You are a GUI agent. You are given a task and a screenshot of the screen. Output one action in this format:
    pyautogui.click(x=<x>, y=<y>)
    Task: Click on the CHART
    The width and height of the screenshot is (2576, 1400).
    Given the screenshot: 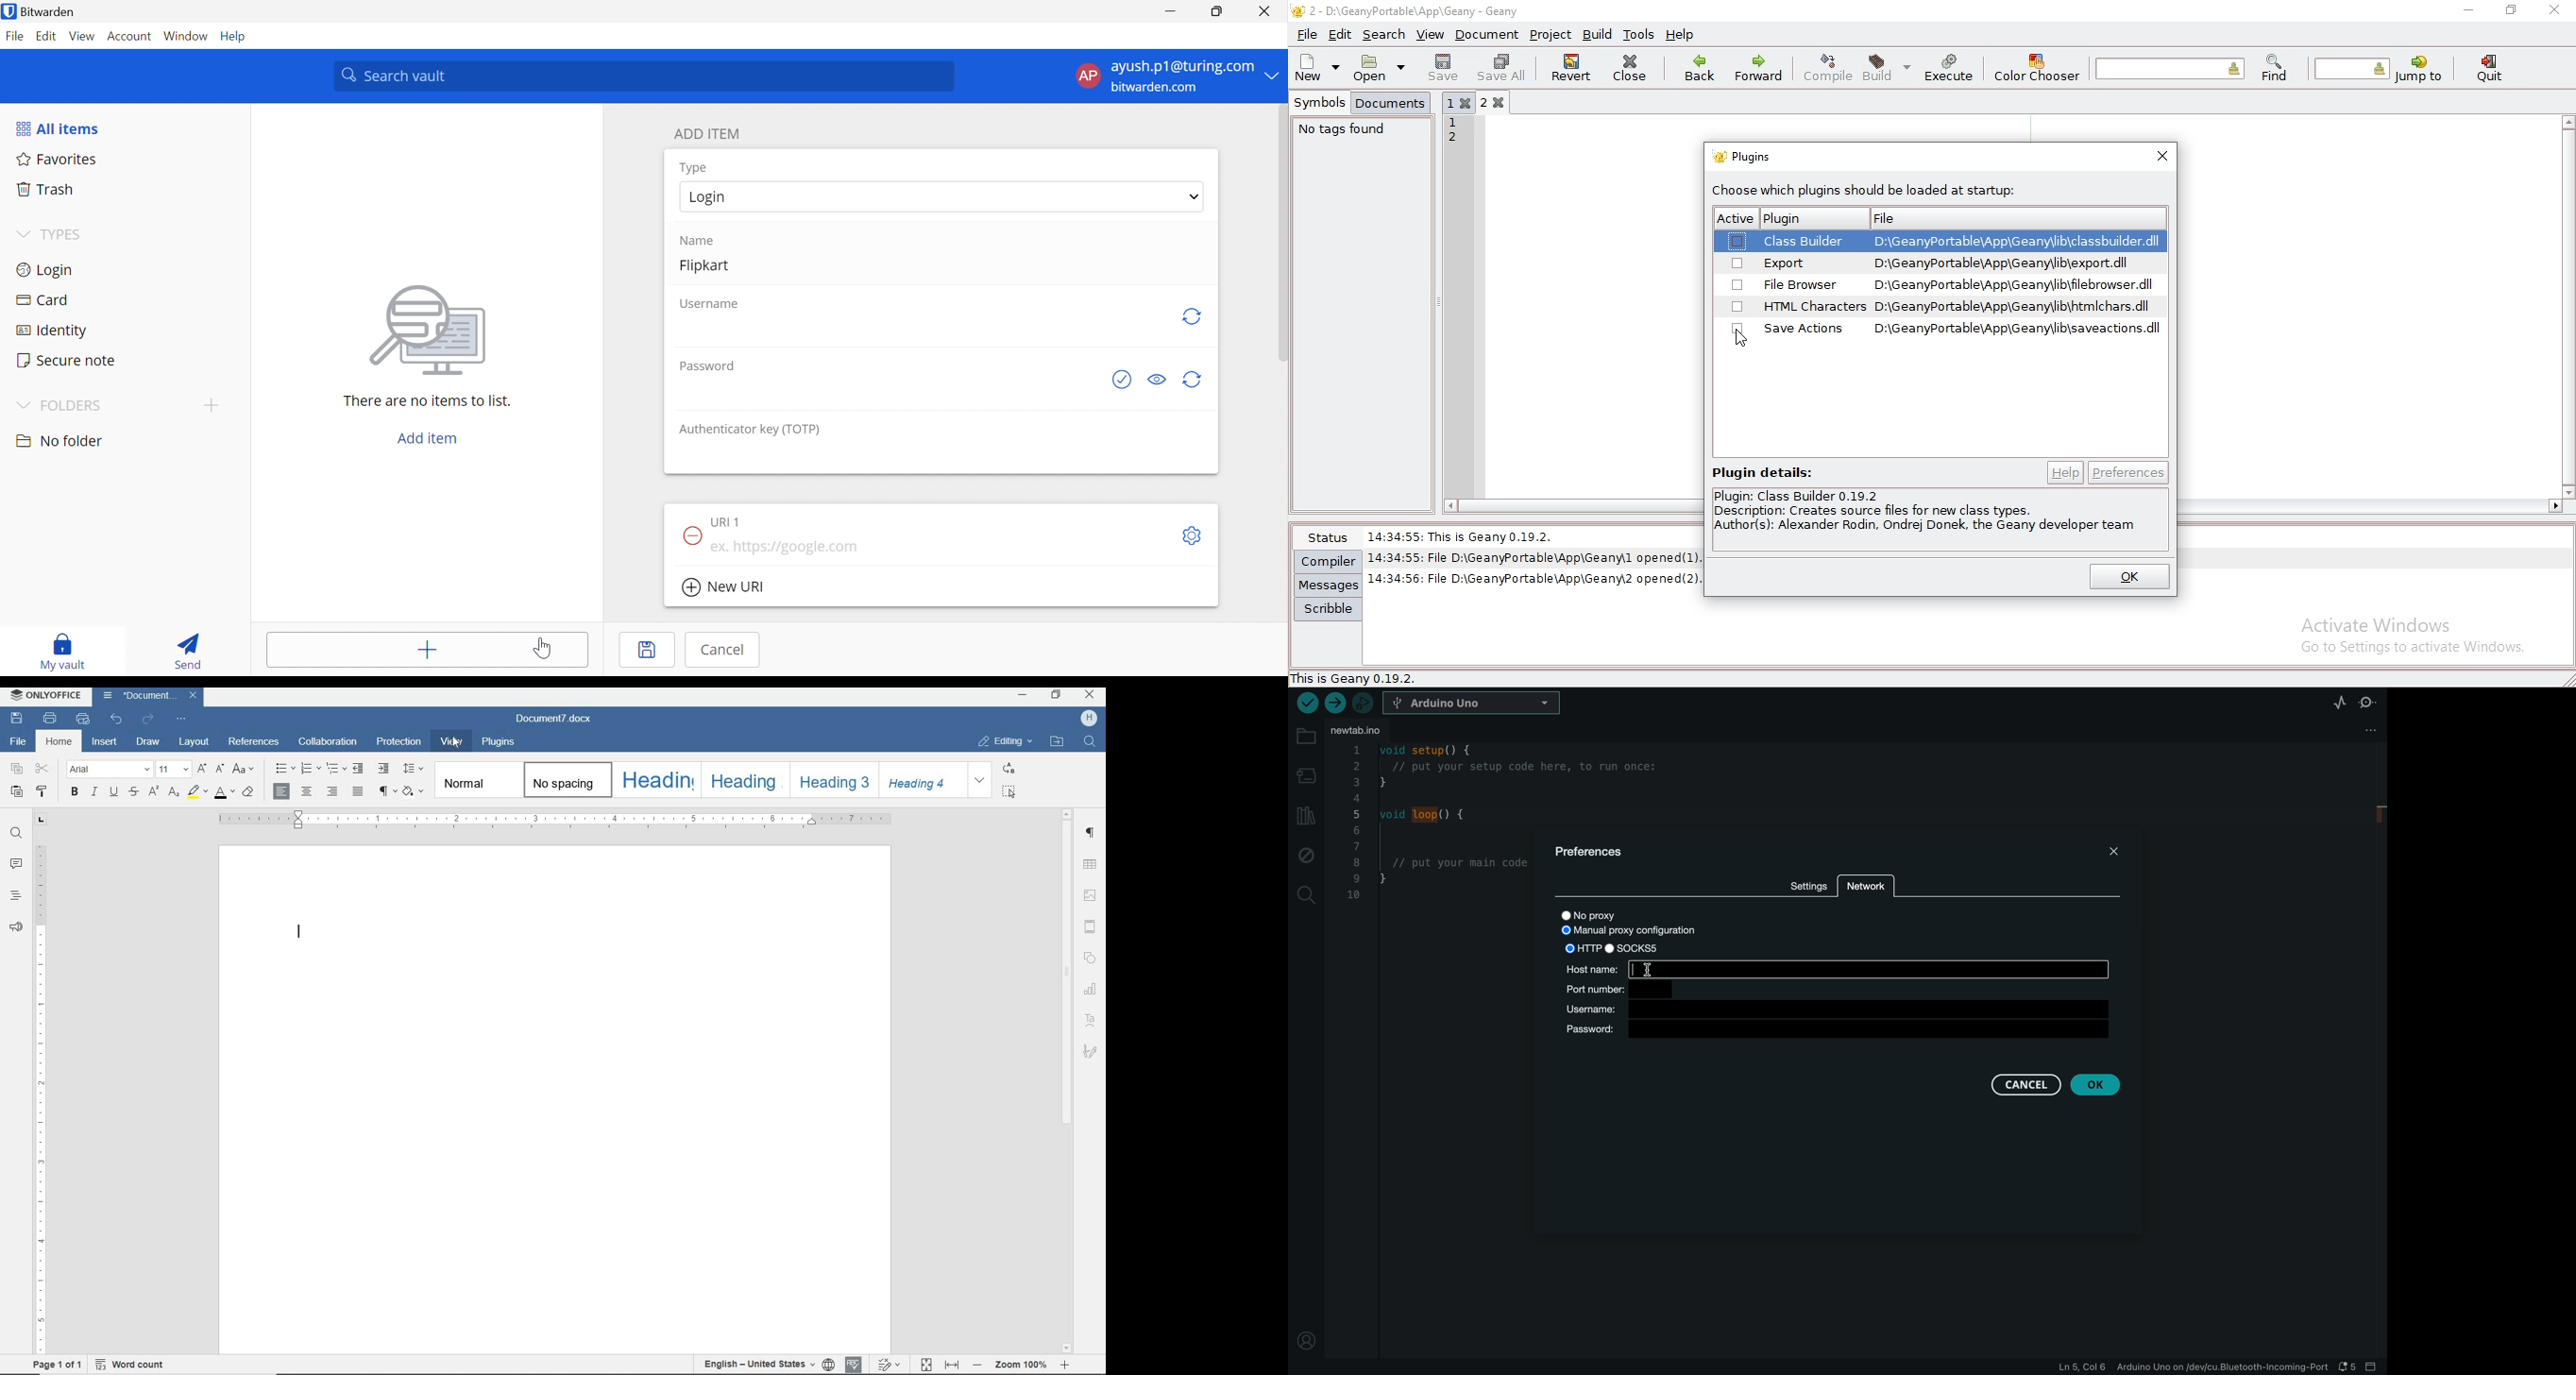 What is the action you would take?
    pyautogui.click(x=1093, y=988)
    